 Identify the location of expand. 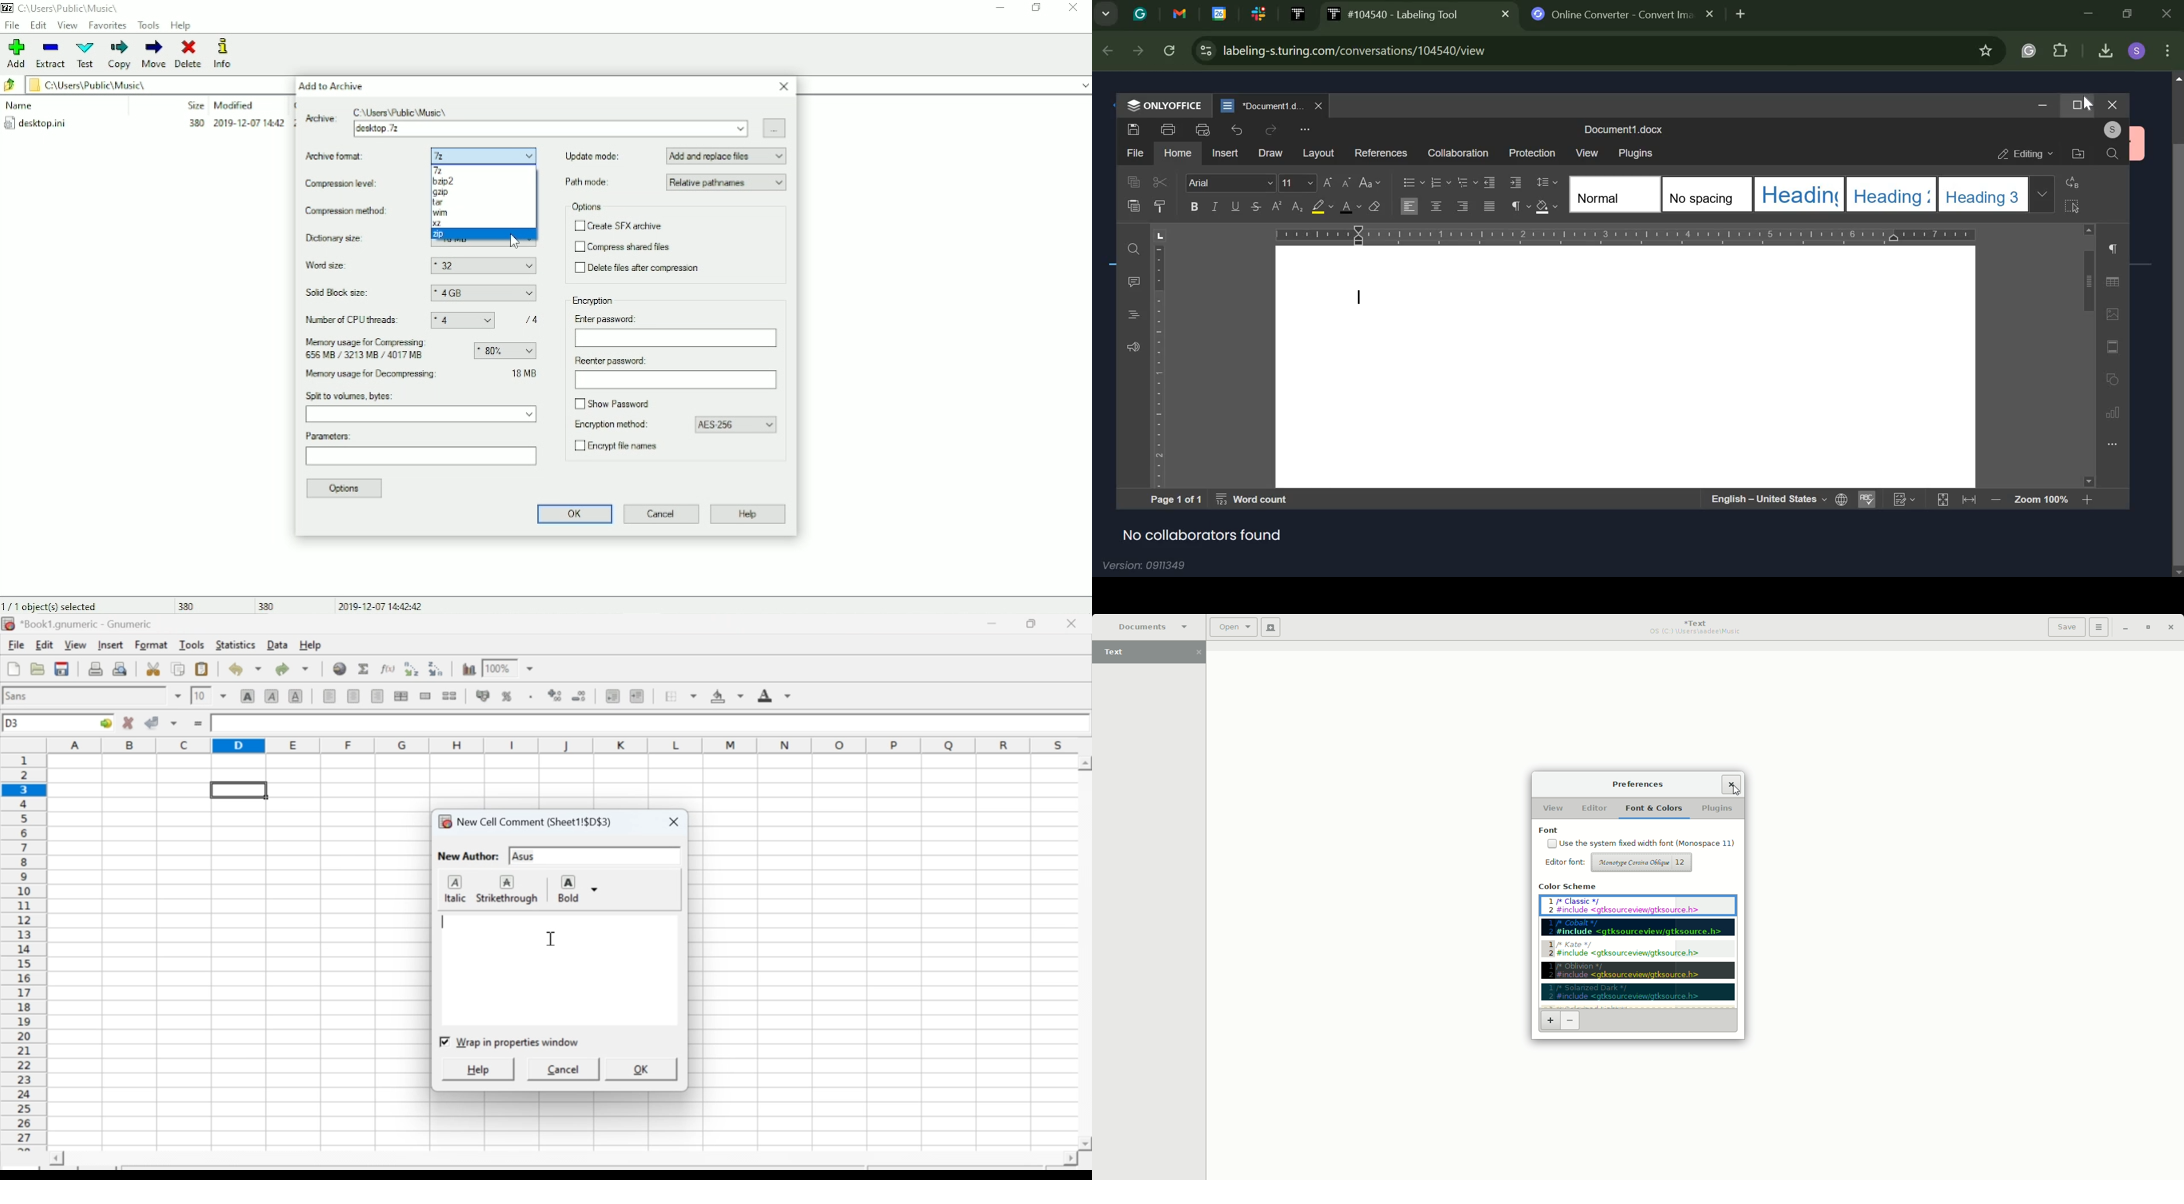
(1084, 86).